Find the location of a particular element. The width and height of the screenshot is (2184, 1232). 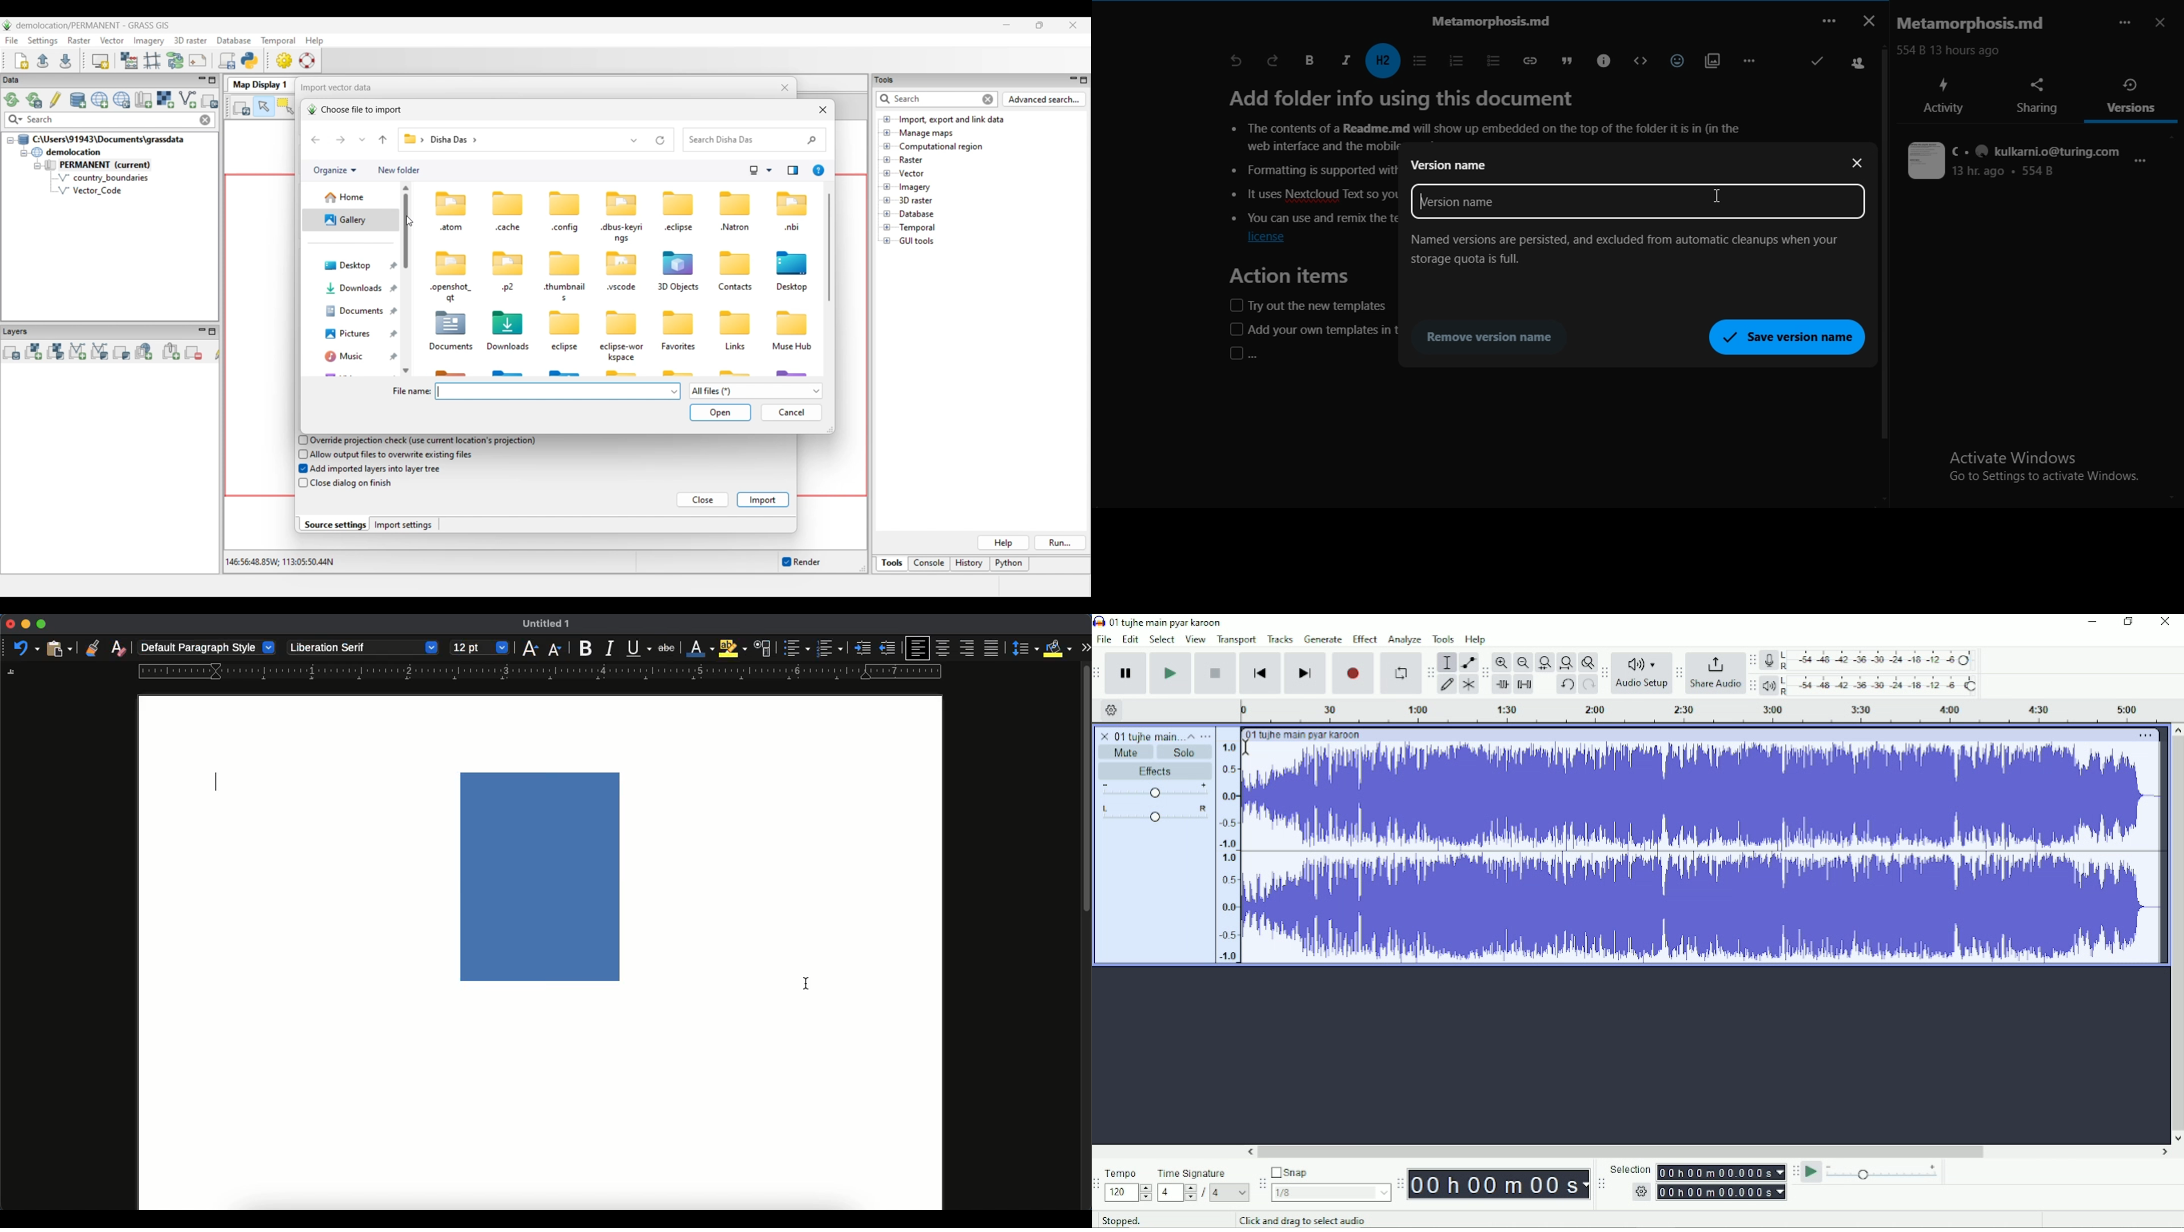

Zoom In is located at coordinates (1502, 662).